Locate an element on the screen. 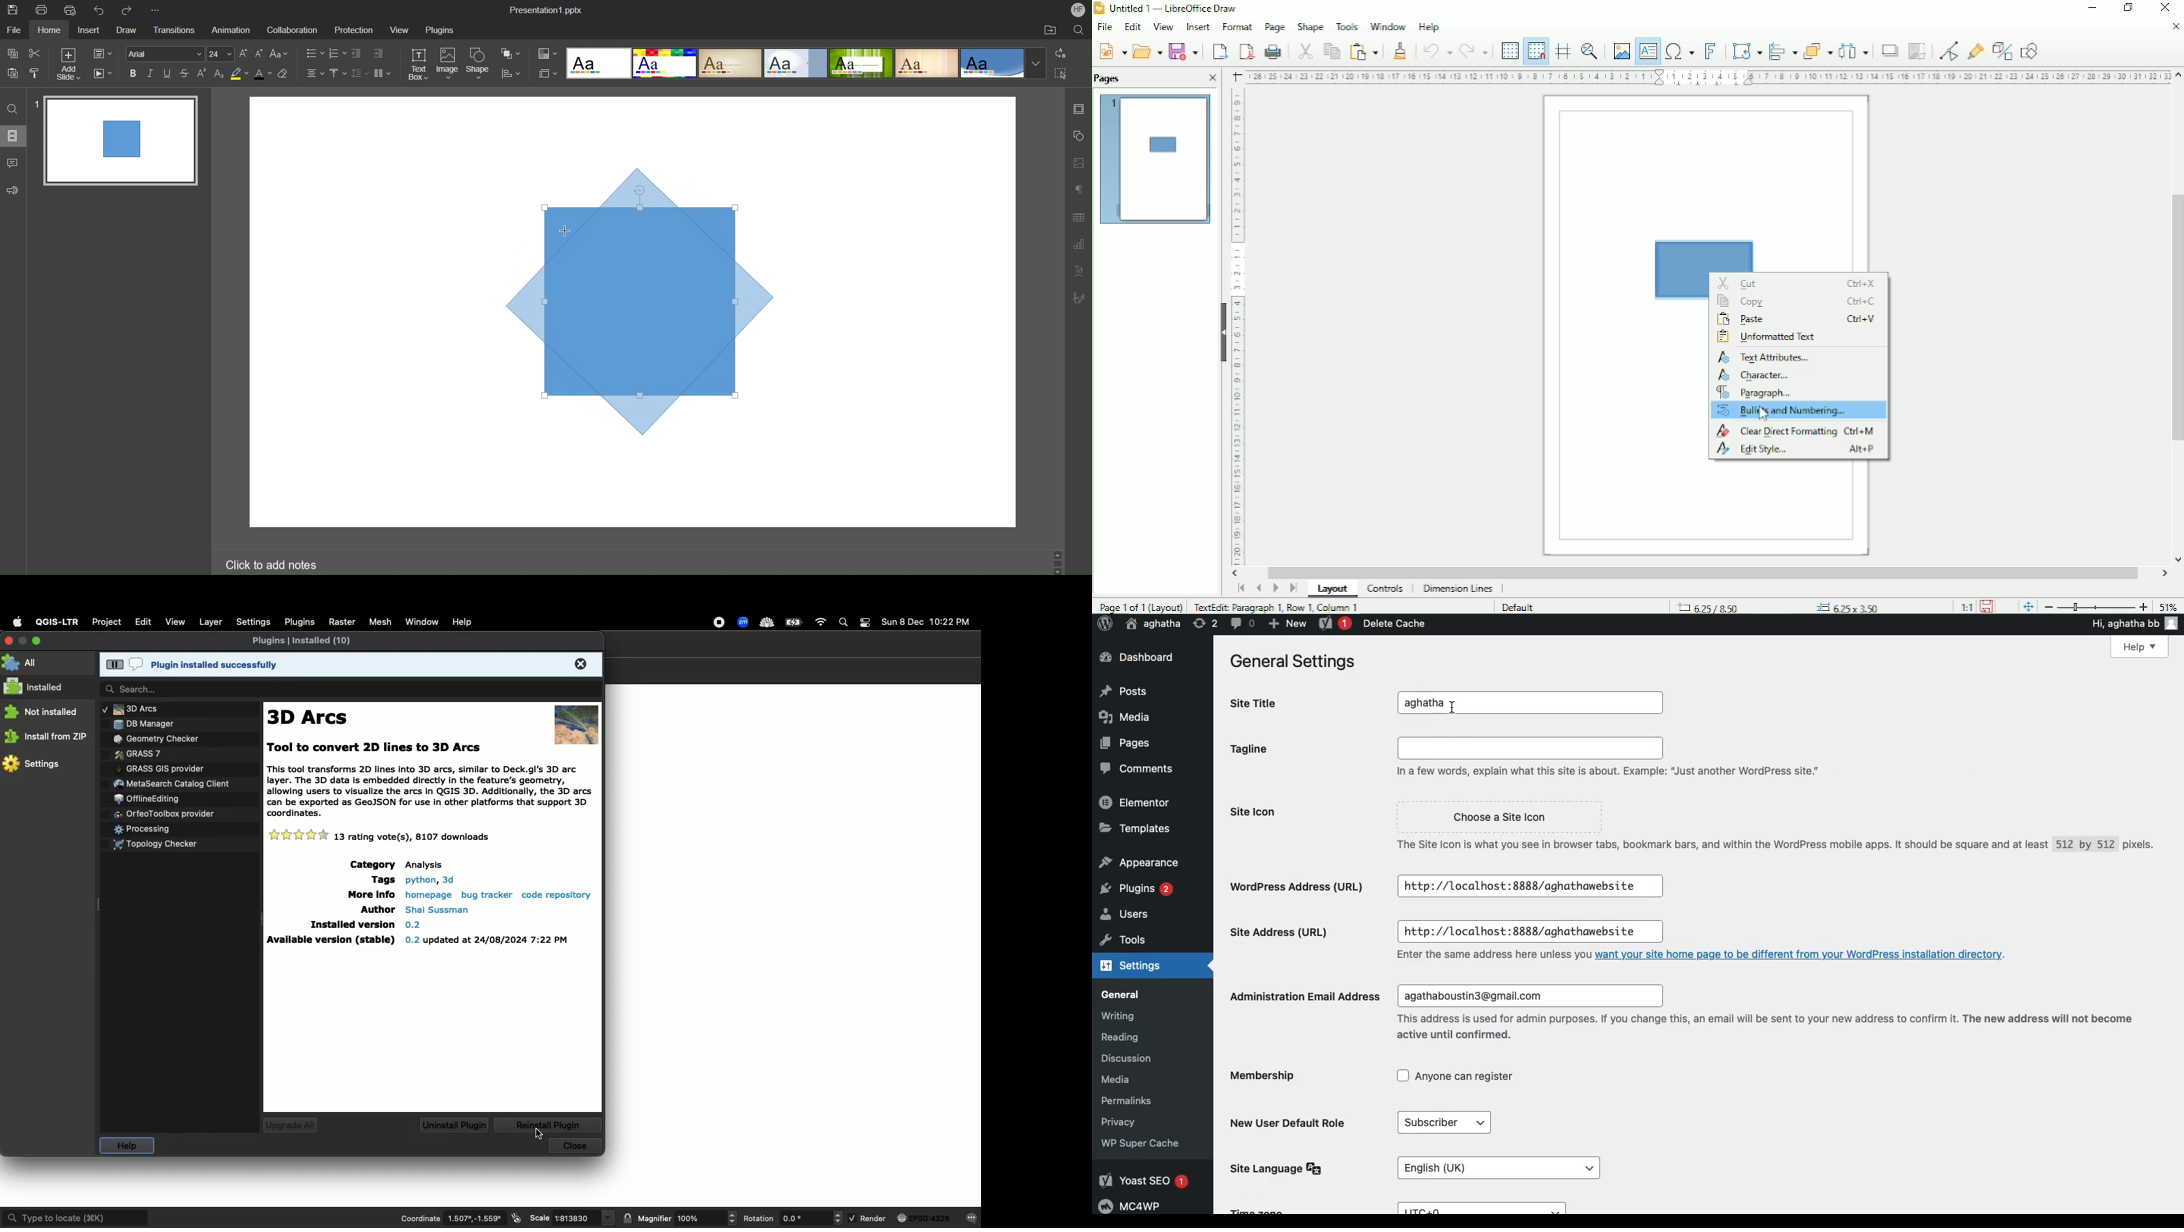 The width and height of the screenshot is (2184, 1232). The Site Icon is what you see in browser tabs, bookmark bars, and within the WordPress mobile apps. It should be square and at least 512 by 512 pixels. is located at coordinates (1771, 846).